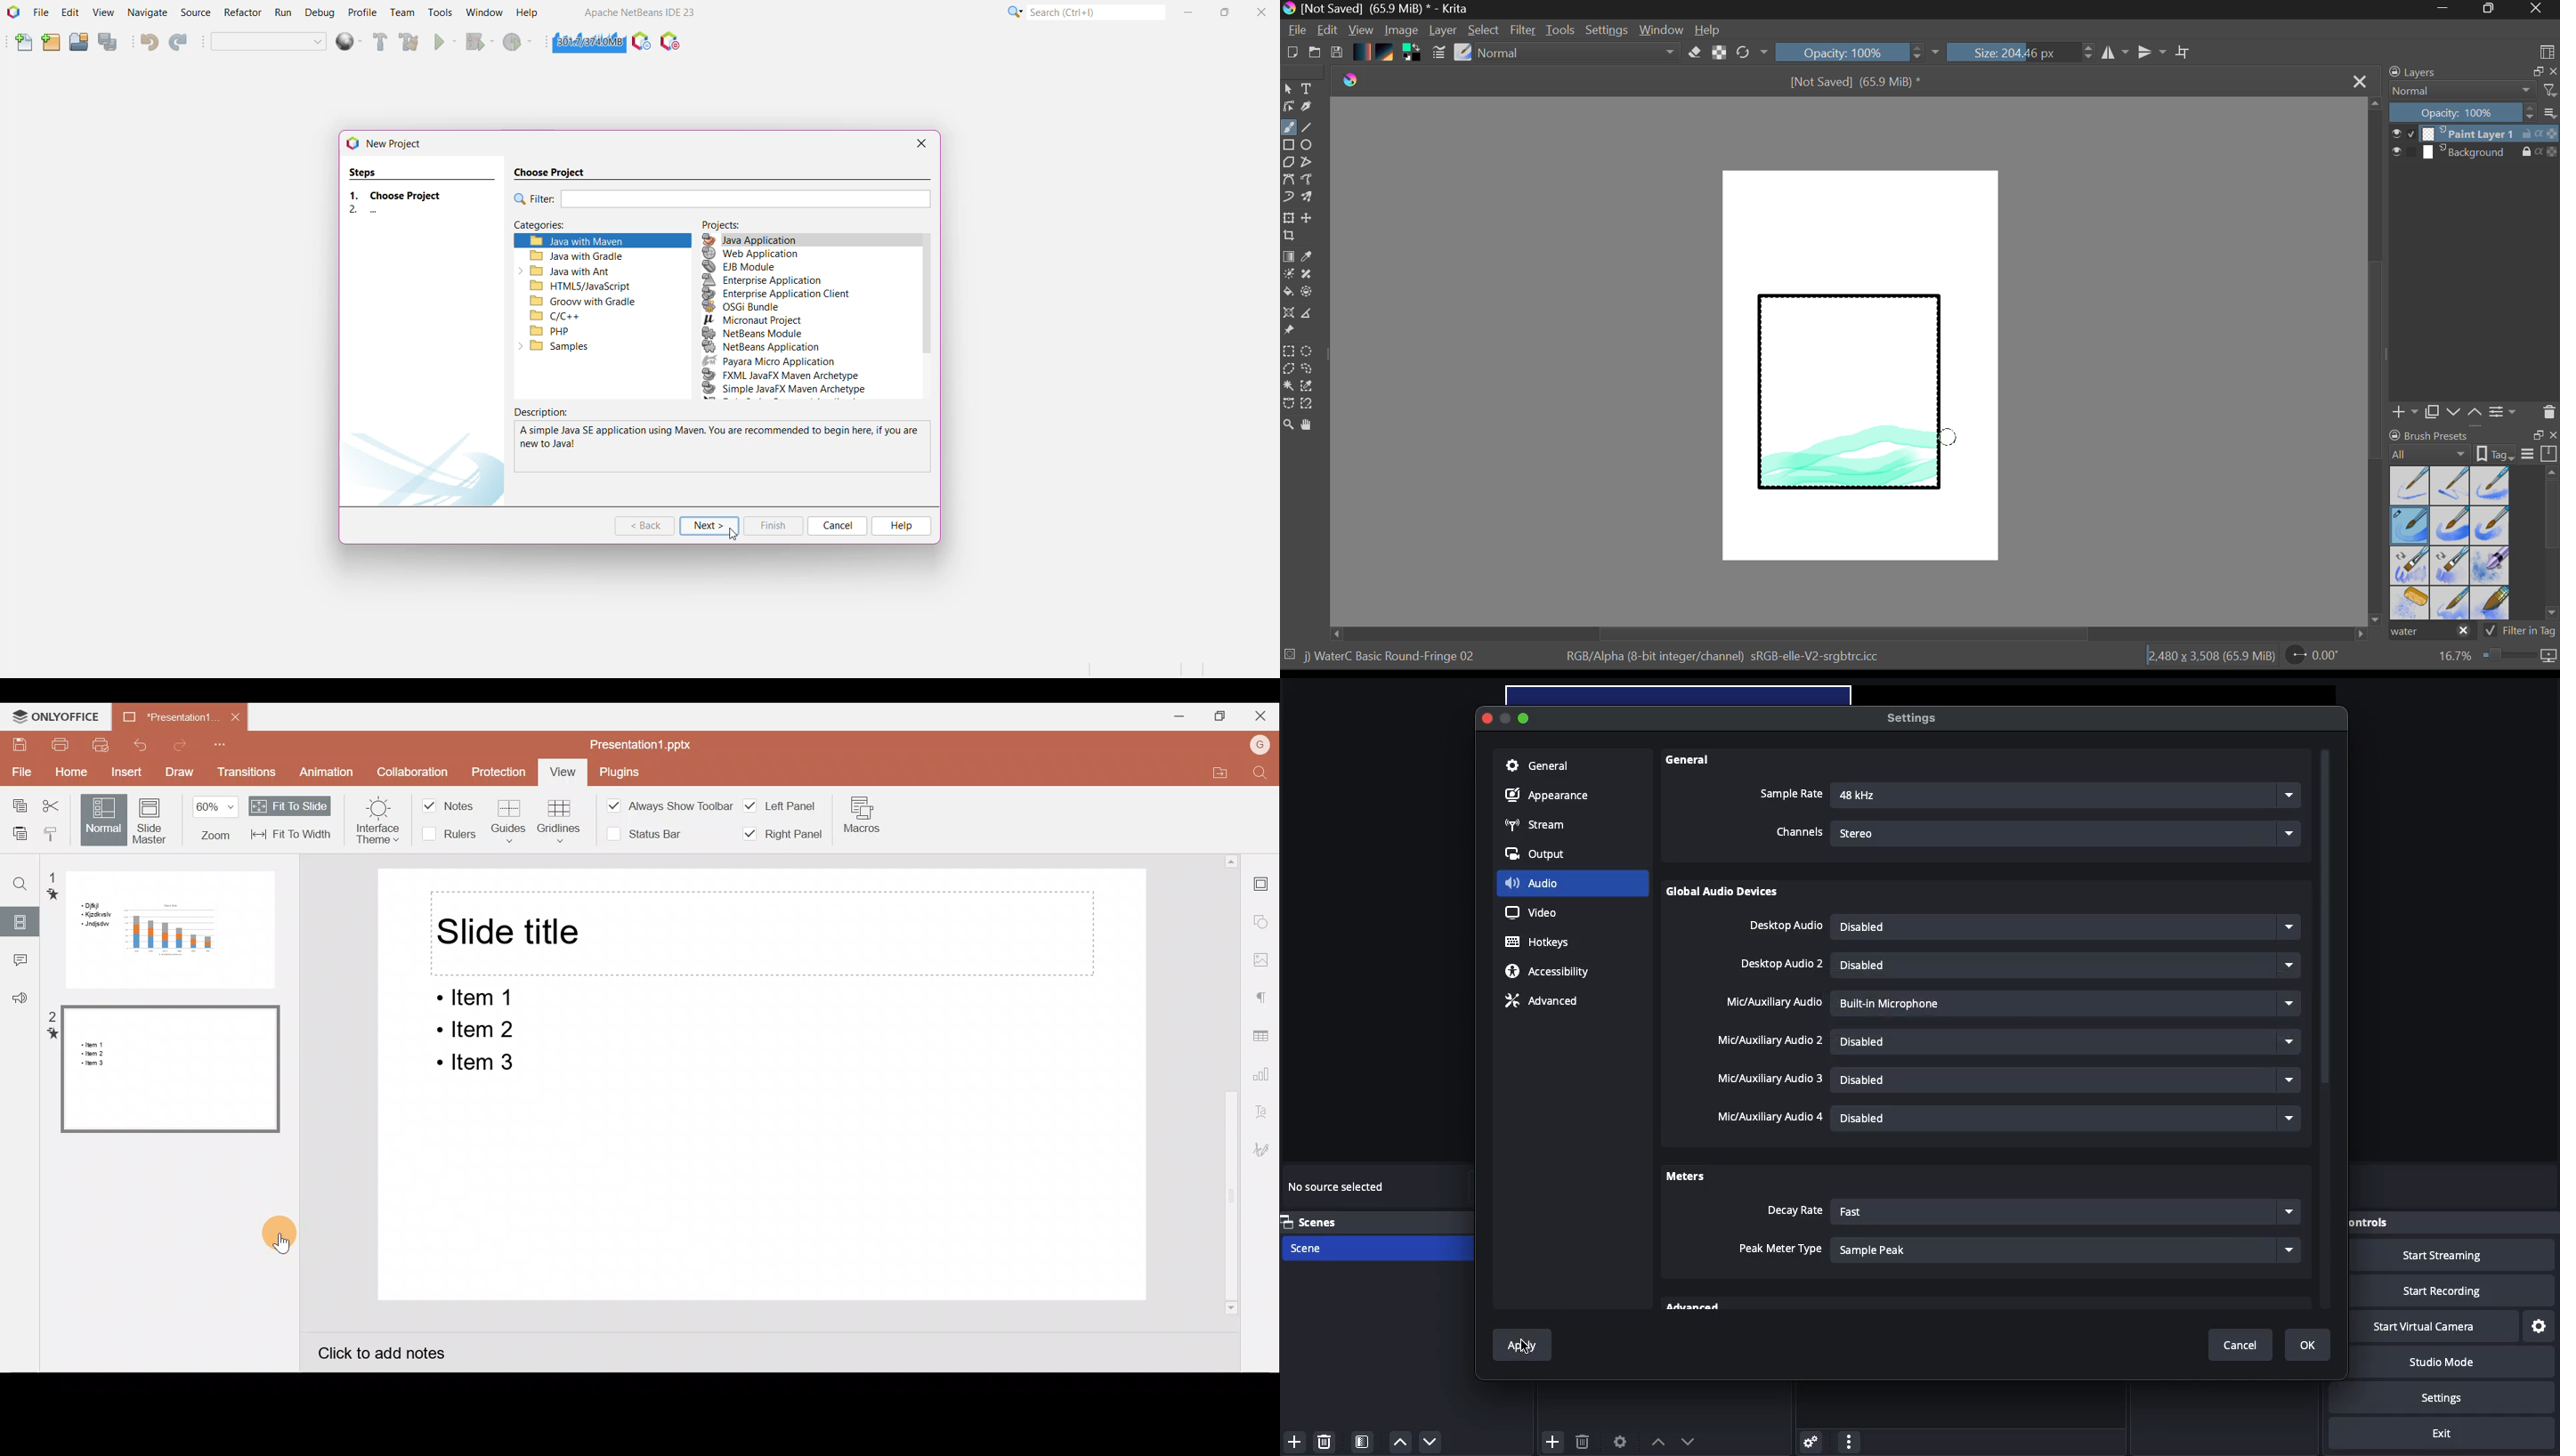 The width and height of the screenshot is (2576, 1456). Describe the element at coordinates (1849, 1439) in the screenshot. I see `Options` at that location.